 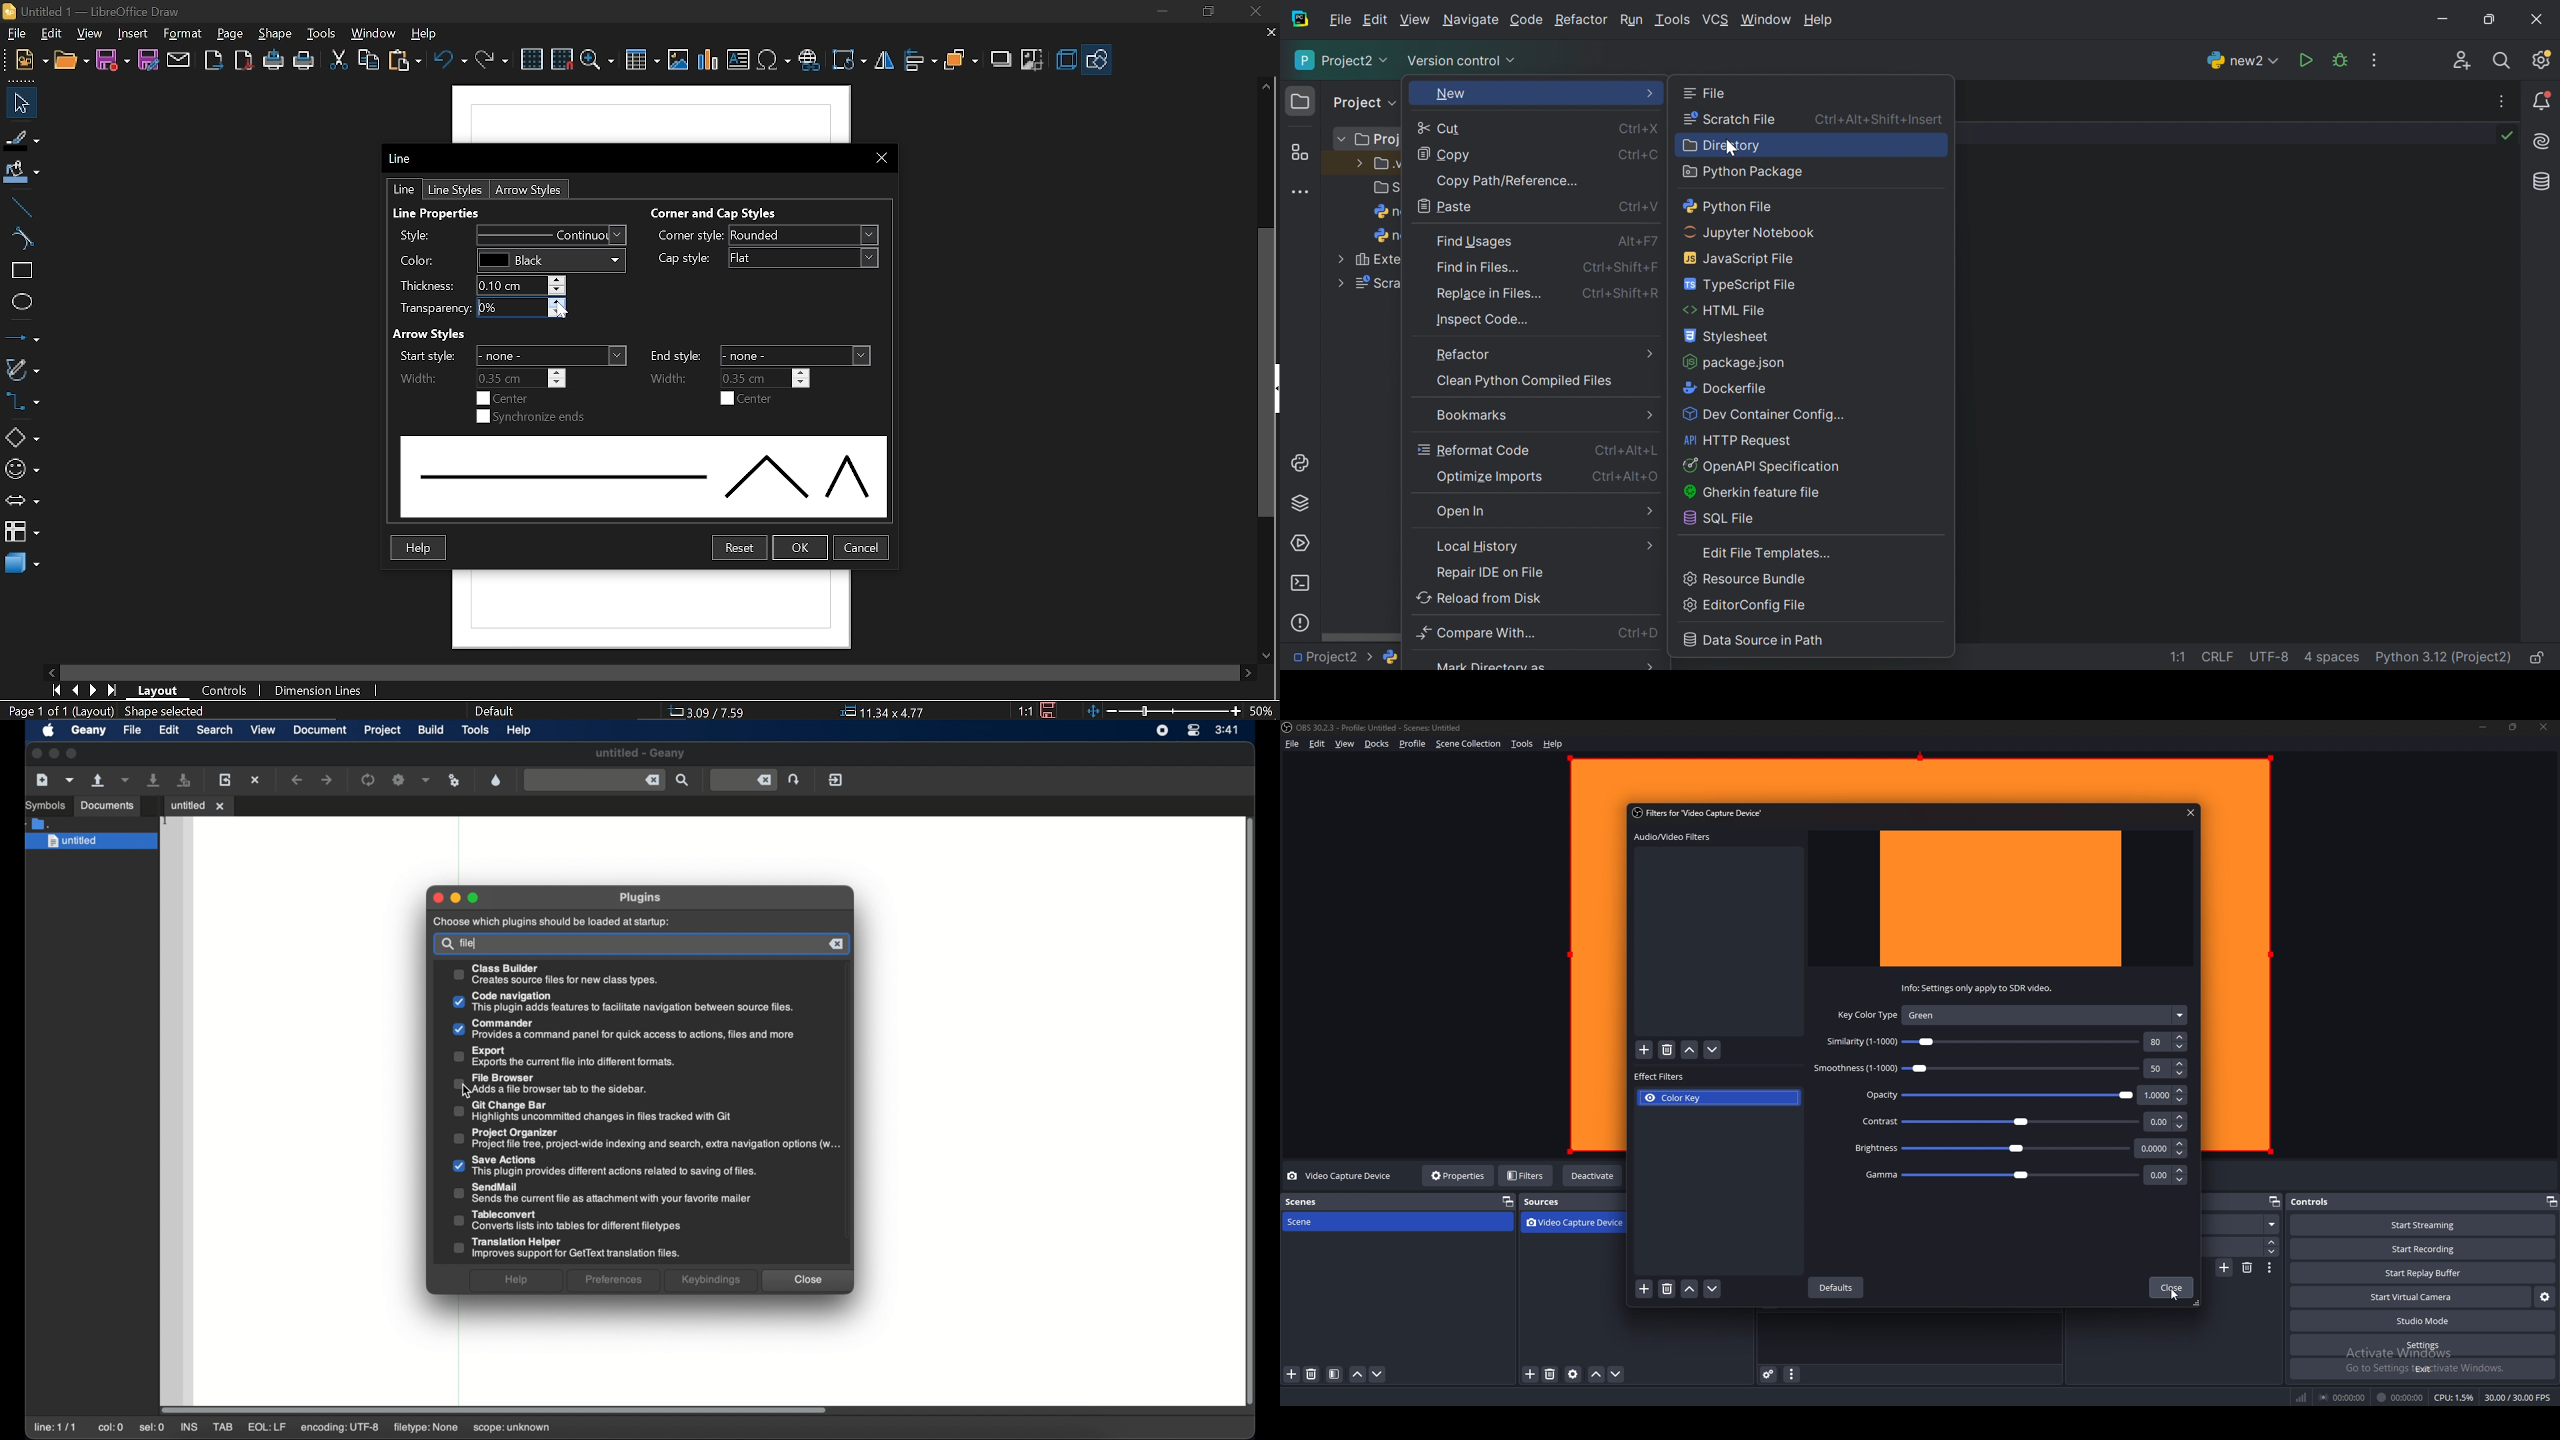 What do you see at coordinates (1482, 598) in the screenshot?
I see `Reload from disk` at bounding box center [1482, 598].